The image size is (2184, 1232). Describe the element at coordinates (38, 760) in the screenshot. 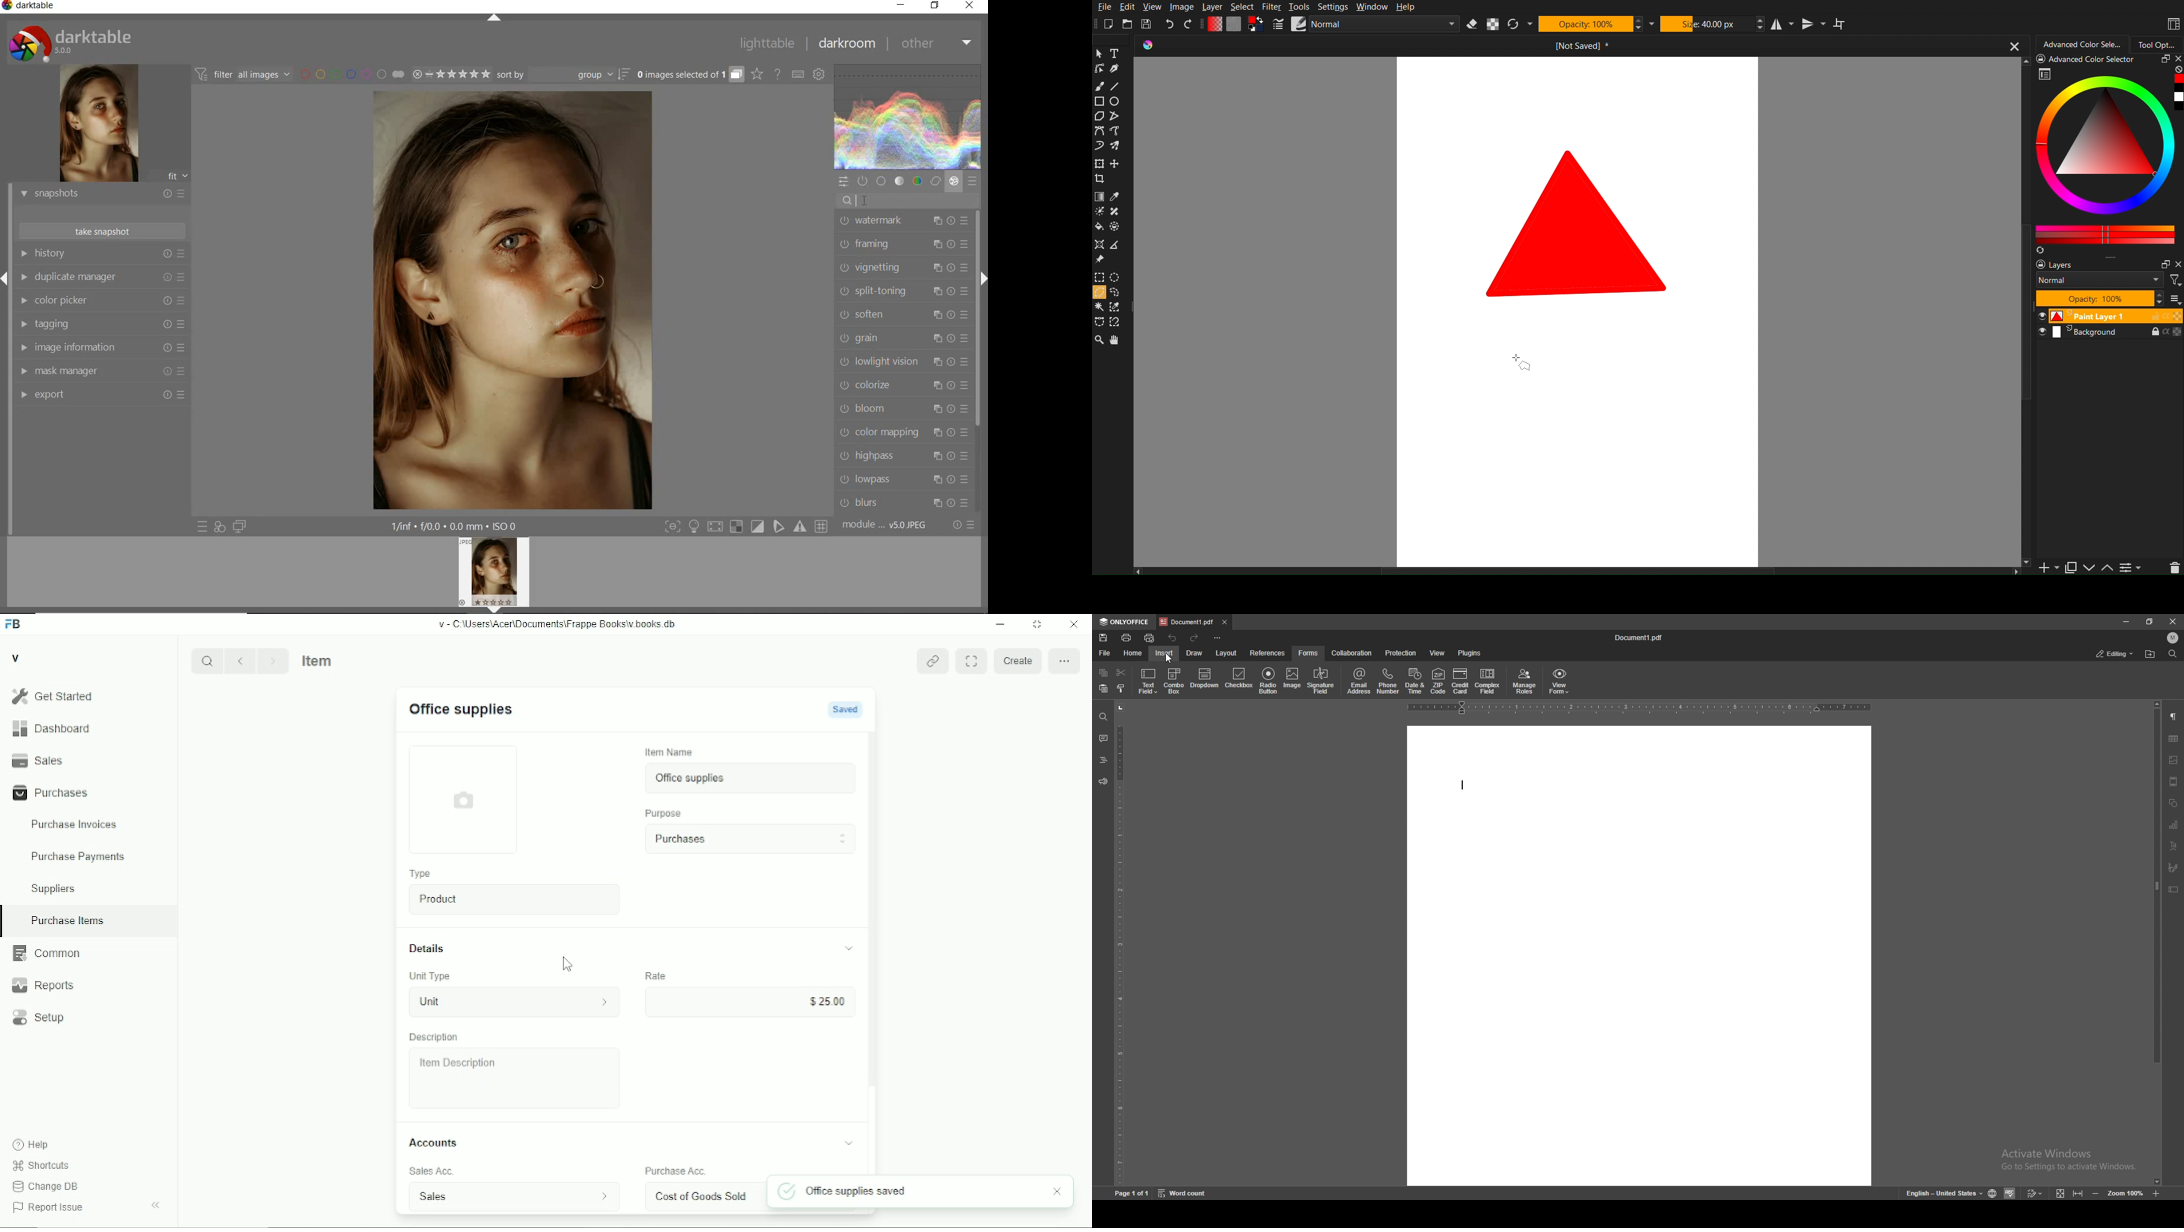

I see `sales` at that location.